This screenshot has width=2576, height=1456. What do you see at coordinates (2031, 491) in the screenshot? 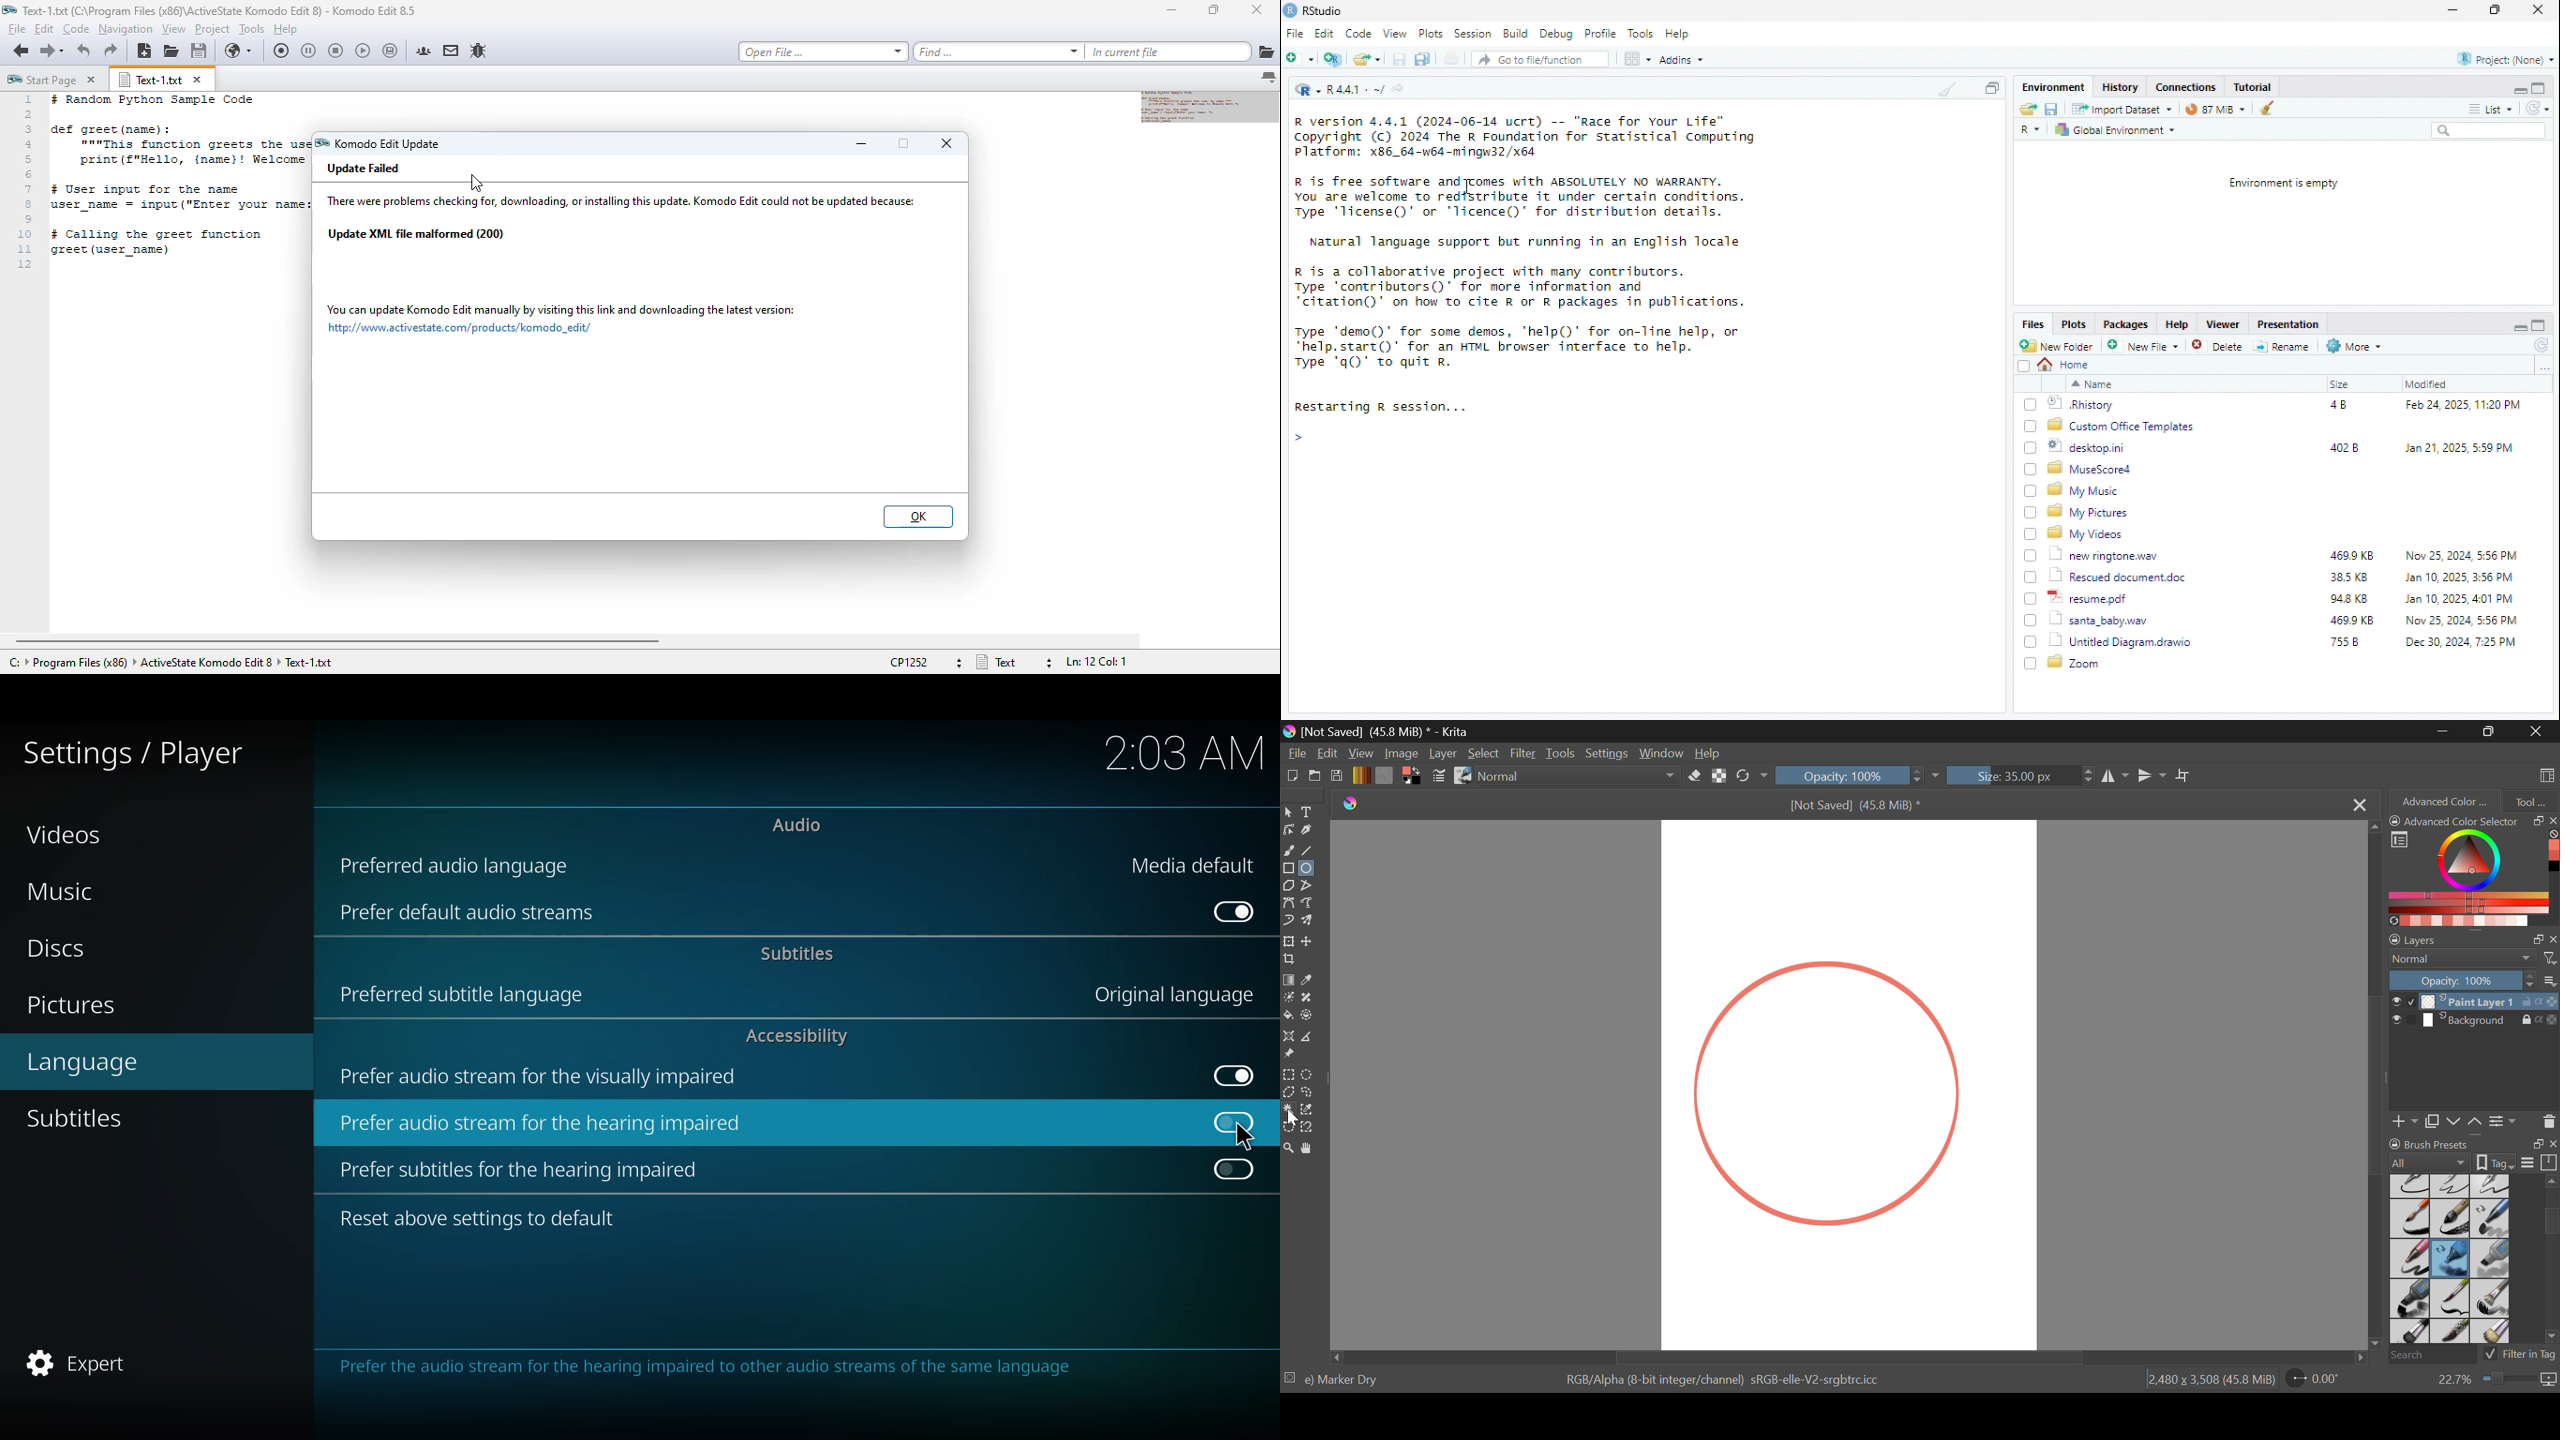
I see `Checkbox` at bounding box center [2031, 491].